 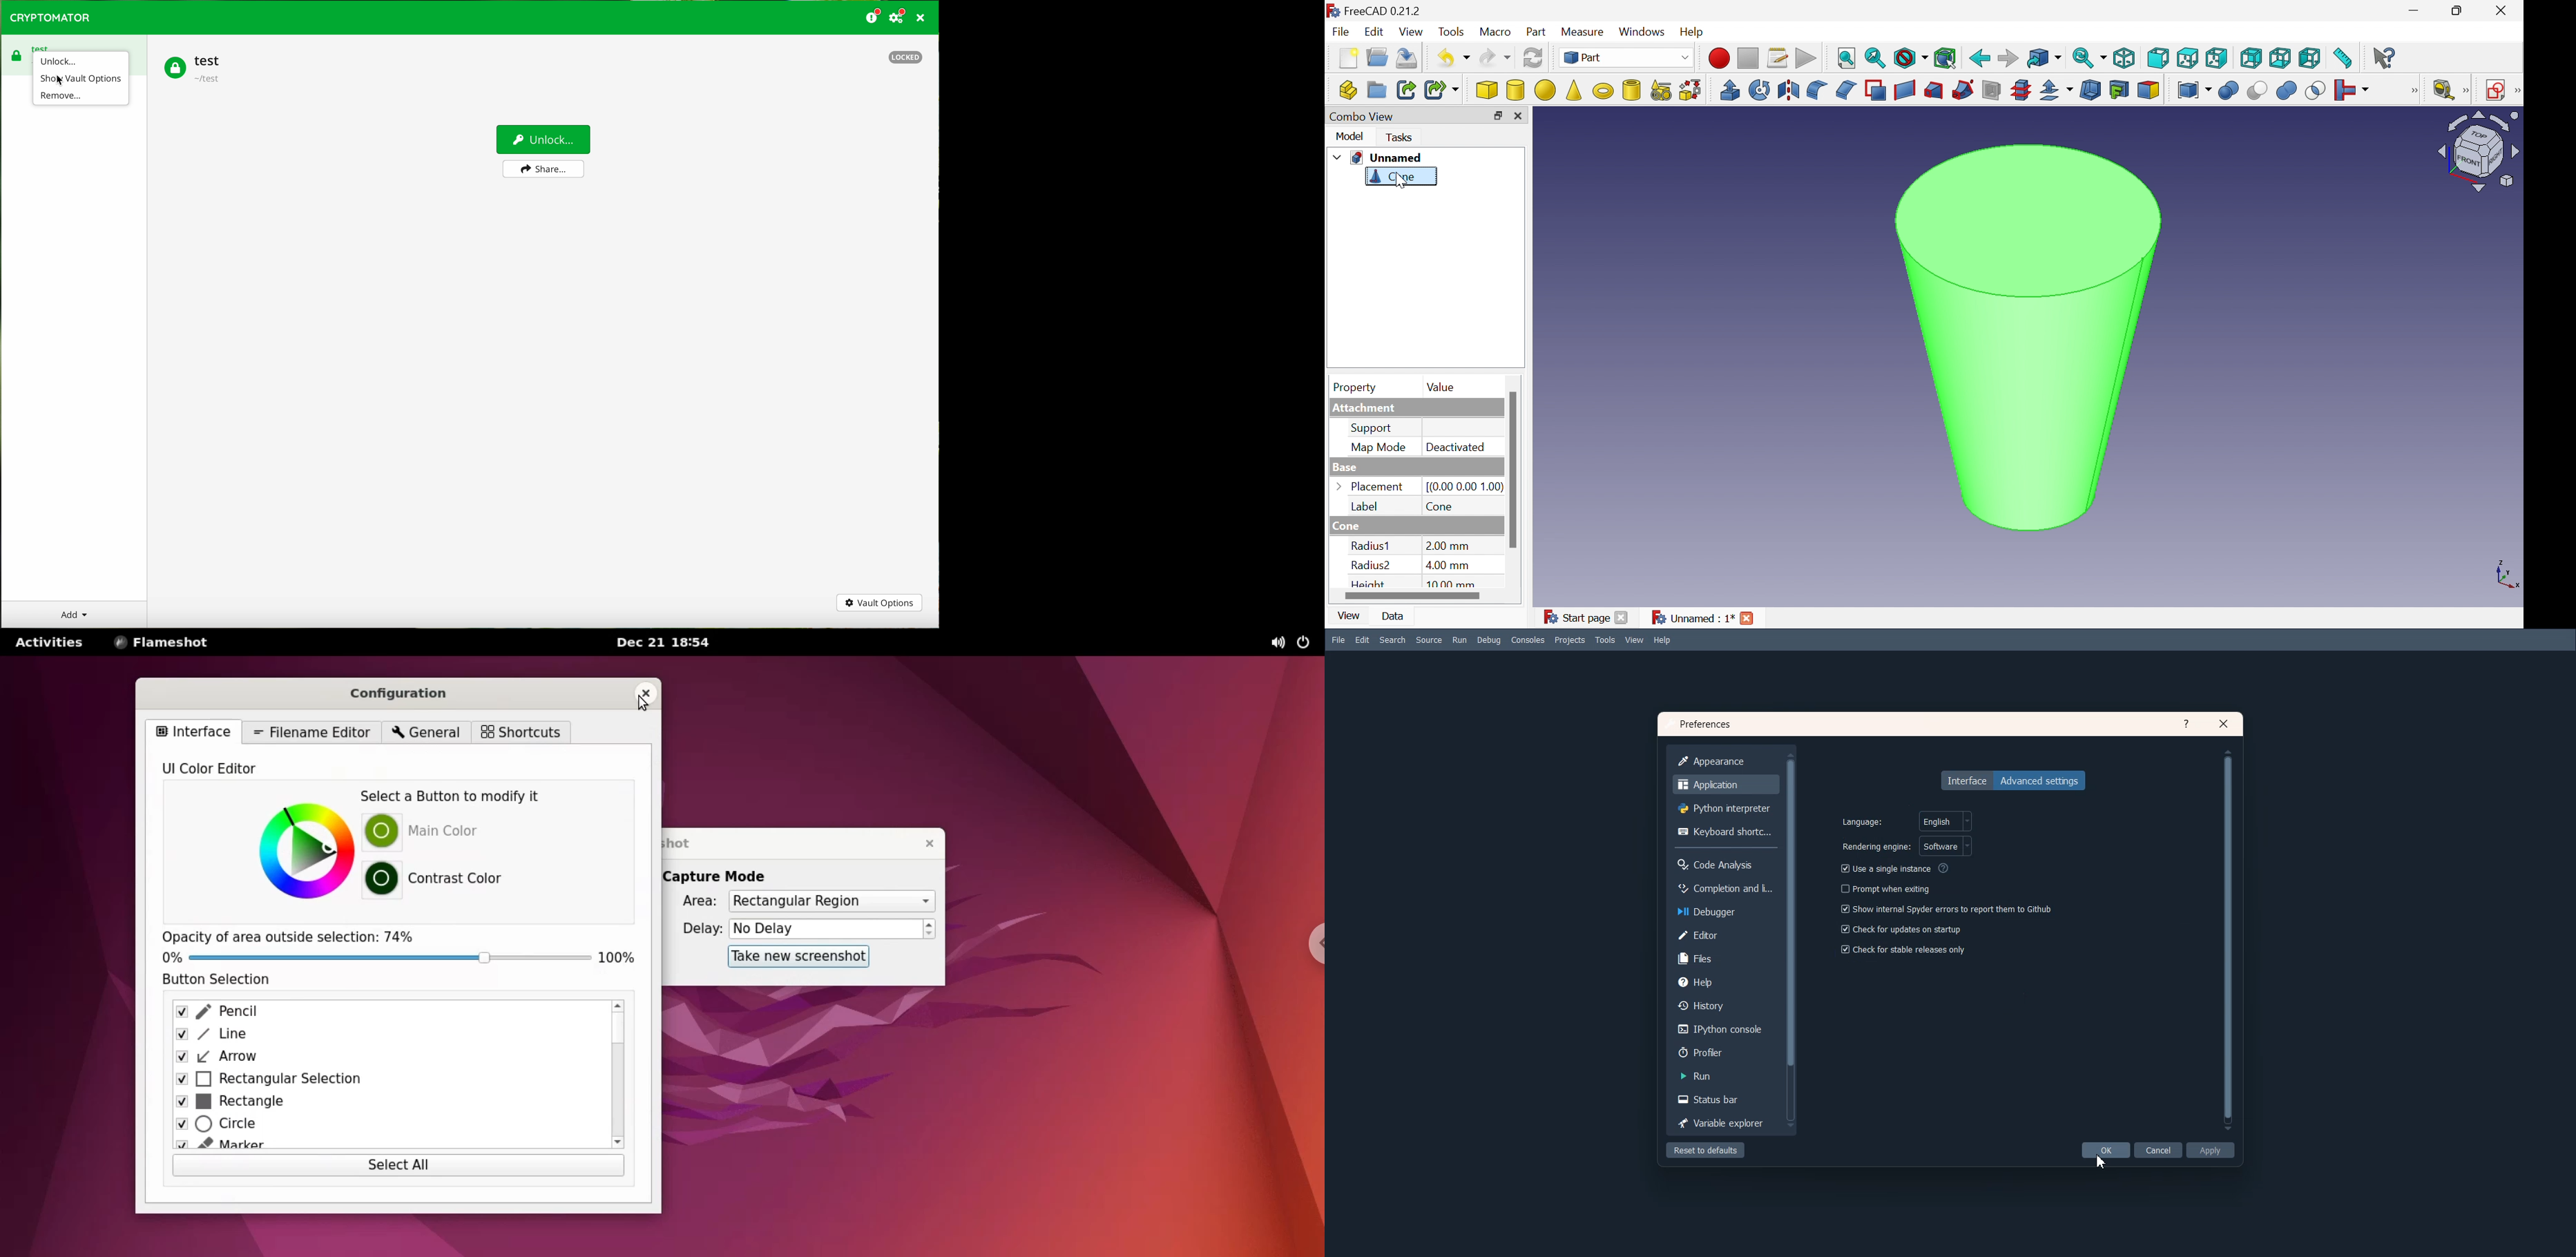 I want to click on Source, so click(x=1430, y=640).